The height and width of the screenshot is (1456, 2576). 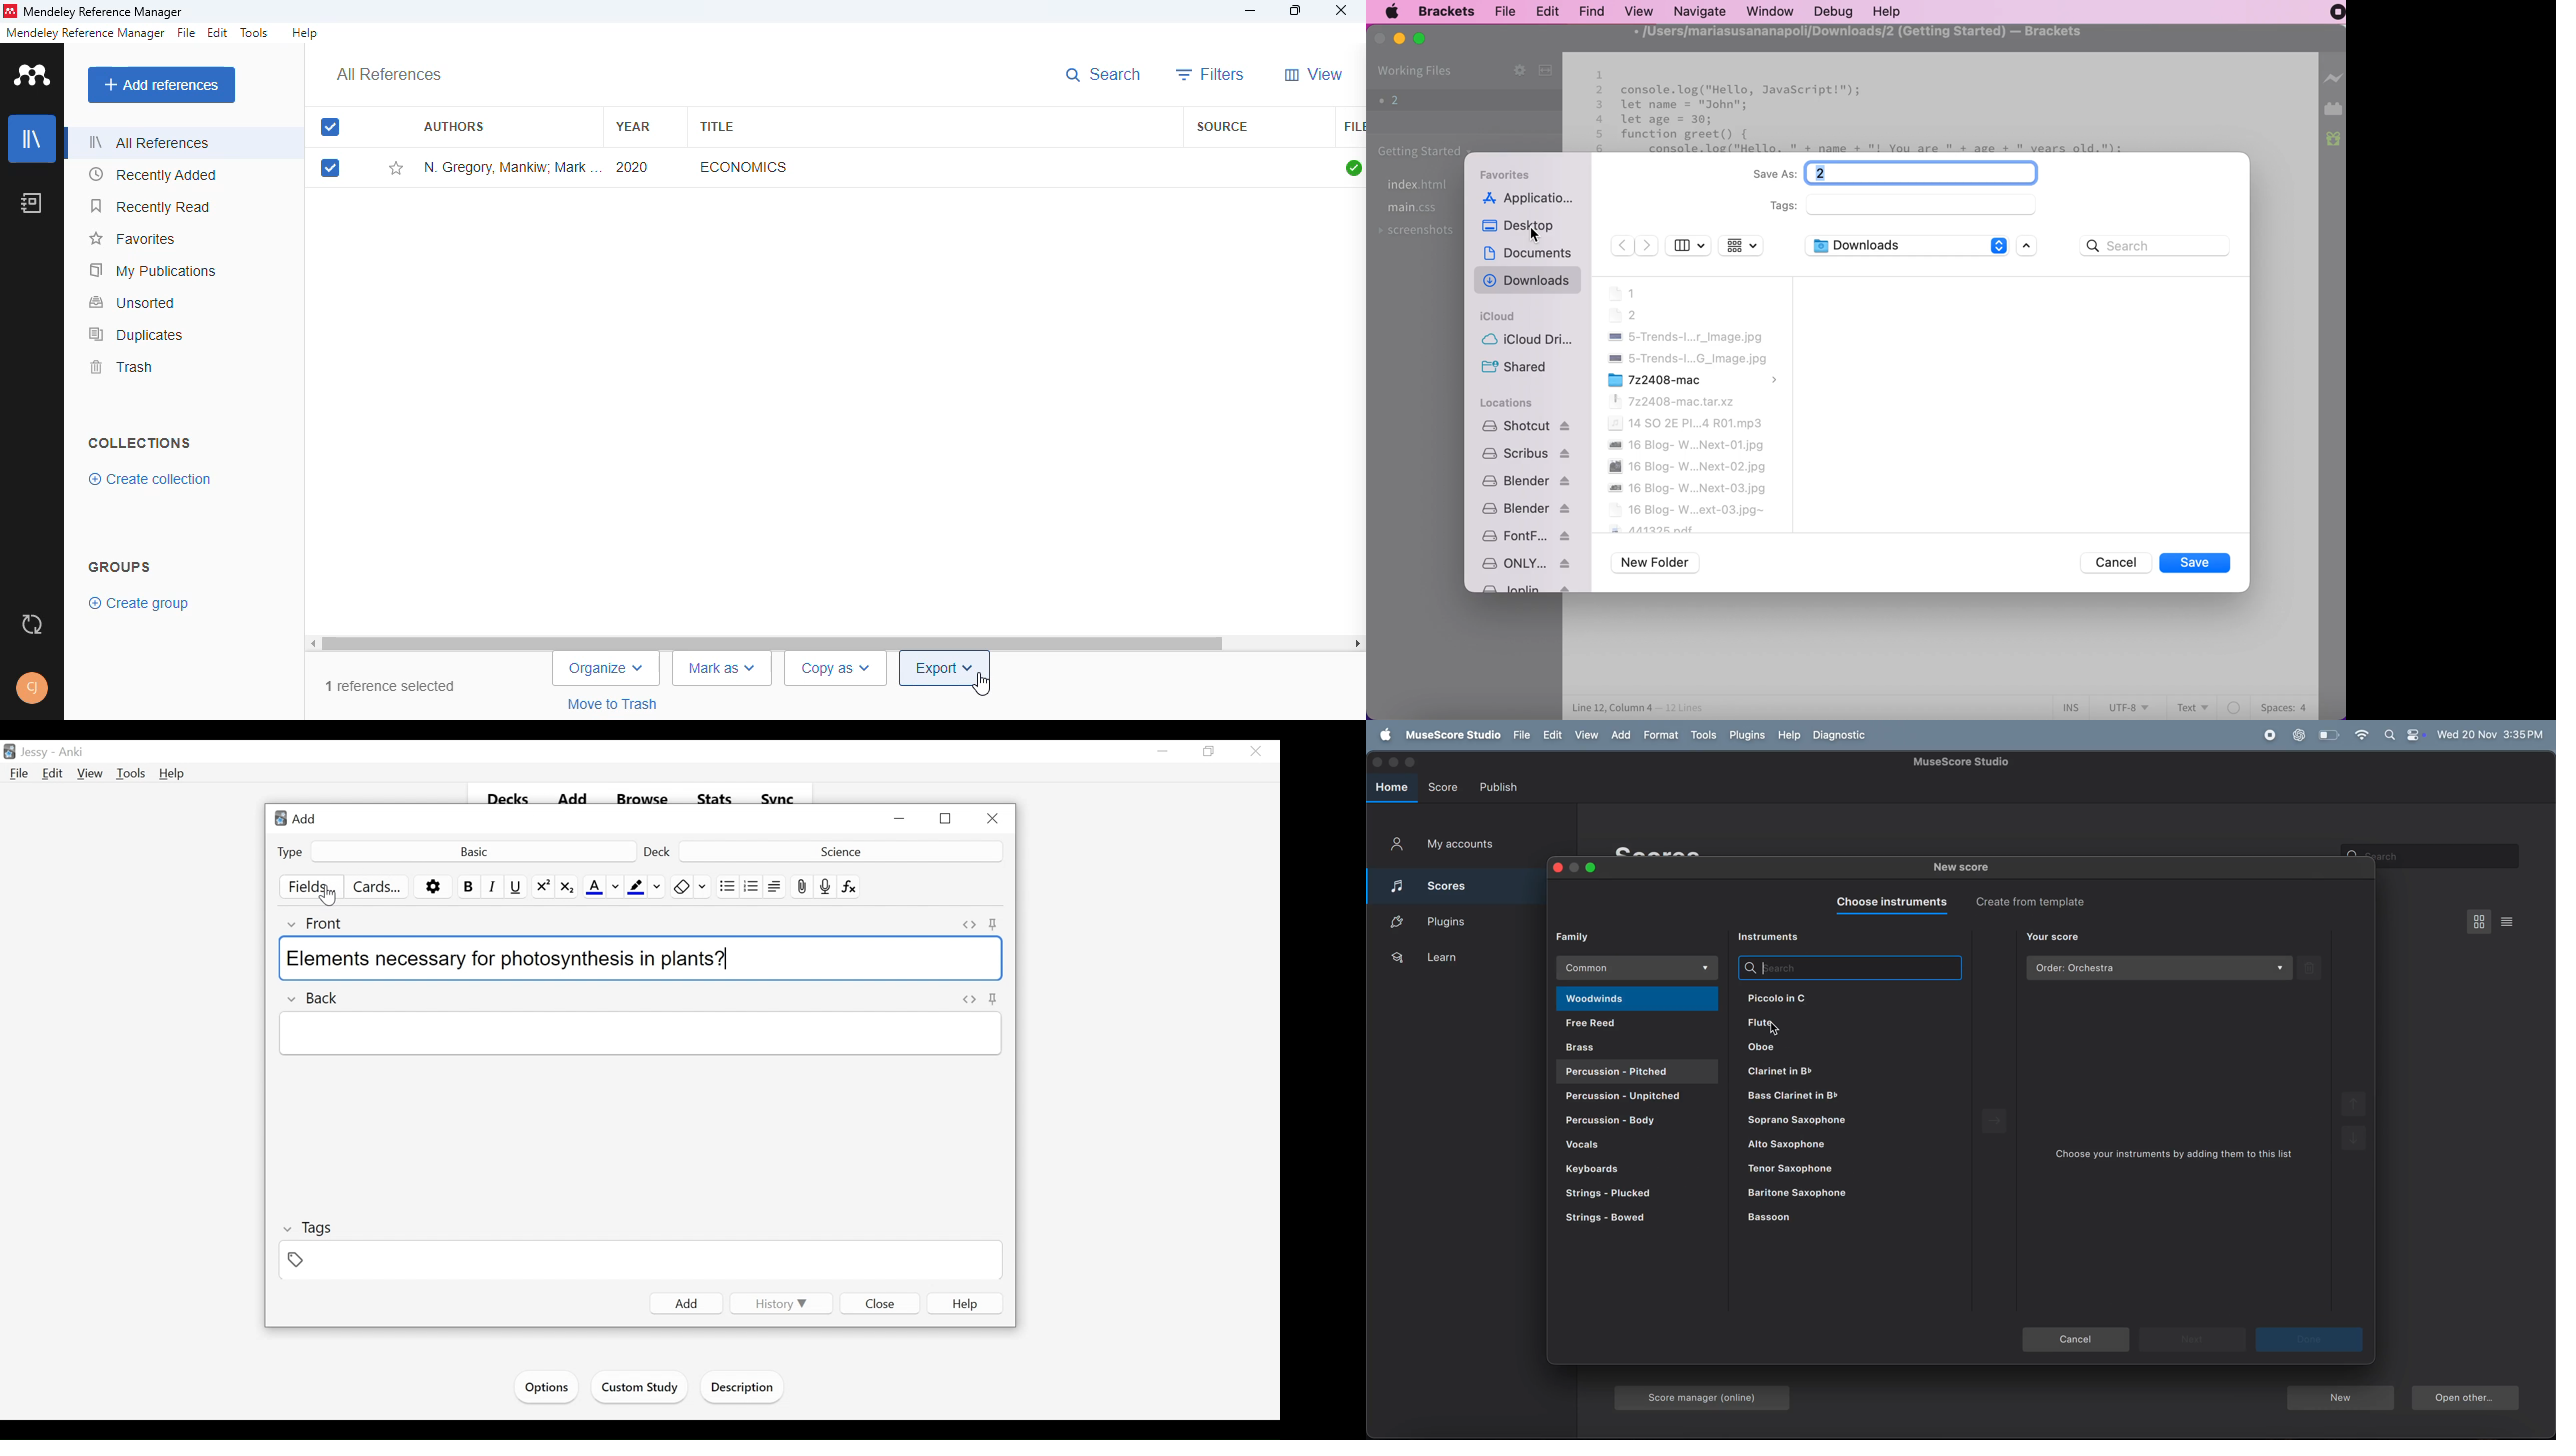 What do you see at coordinates (901, 819) in the screenshot?
I see `Minimize` at bounding box center [901, 819].